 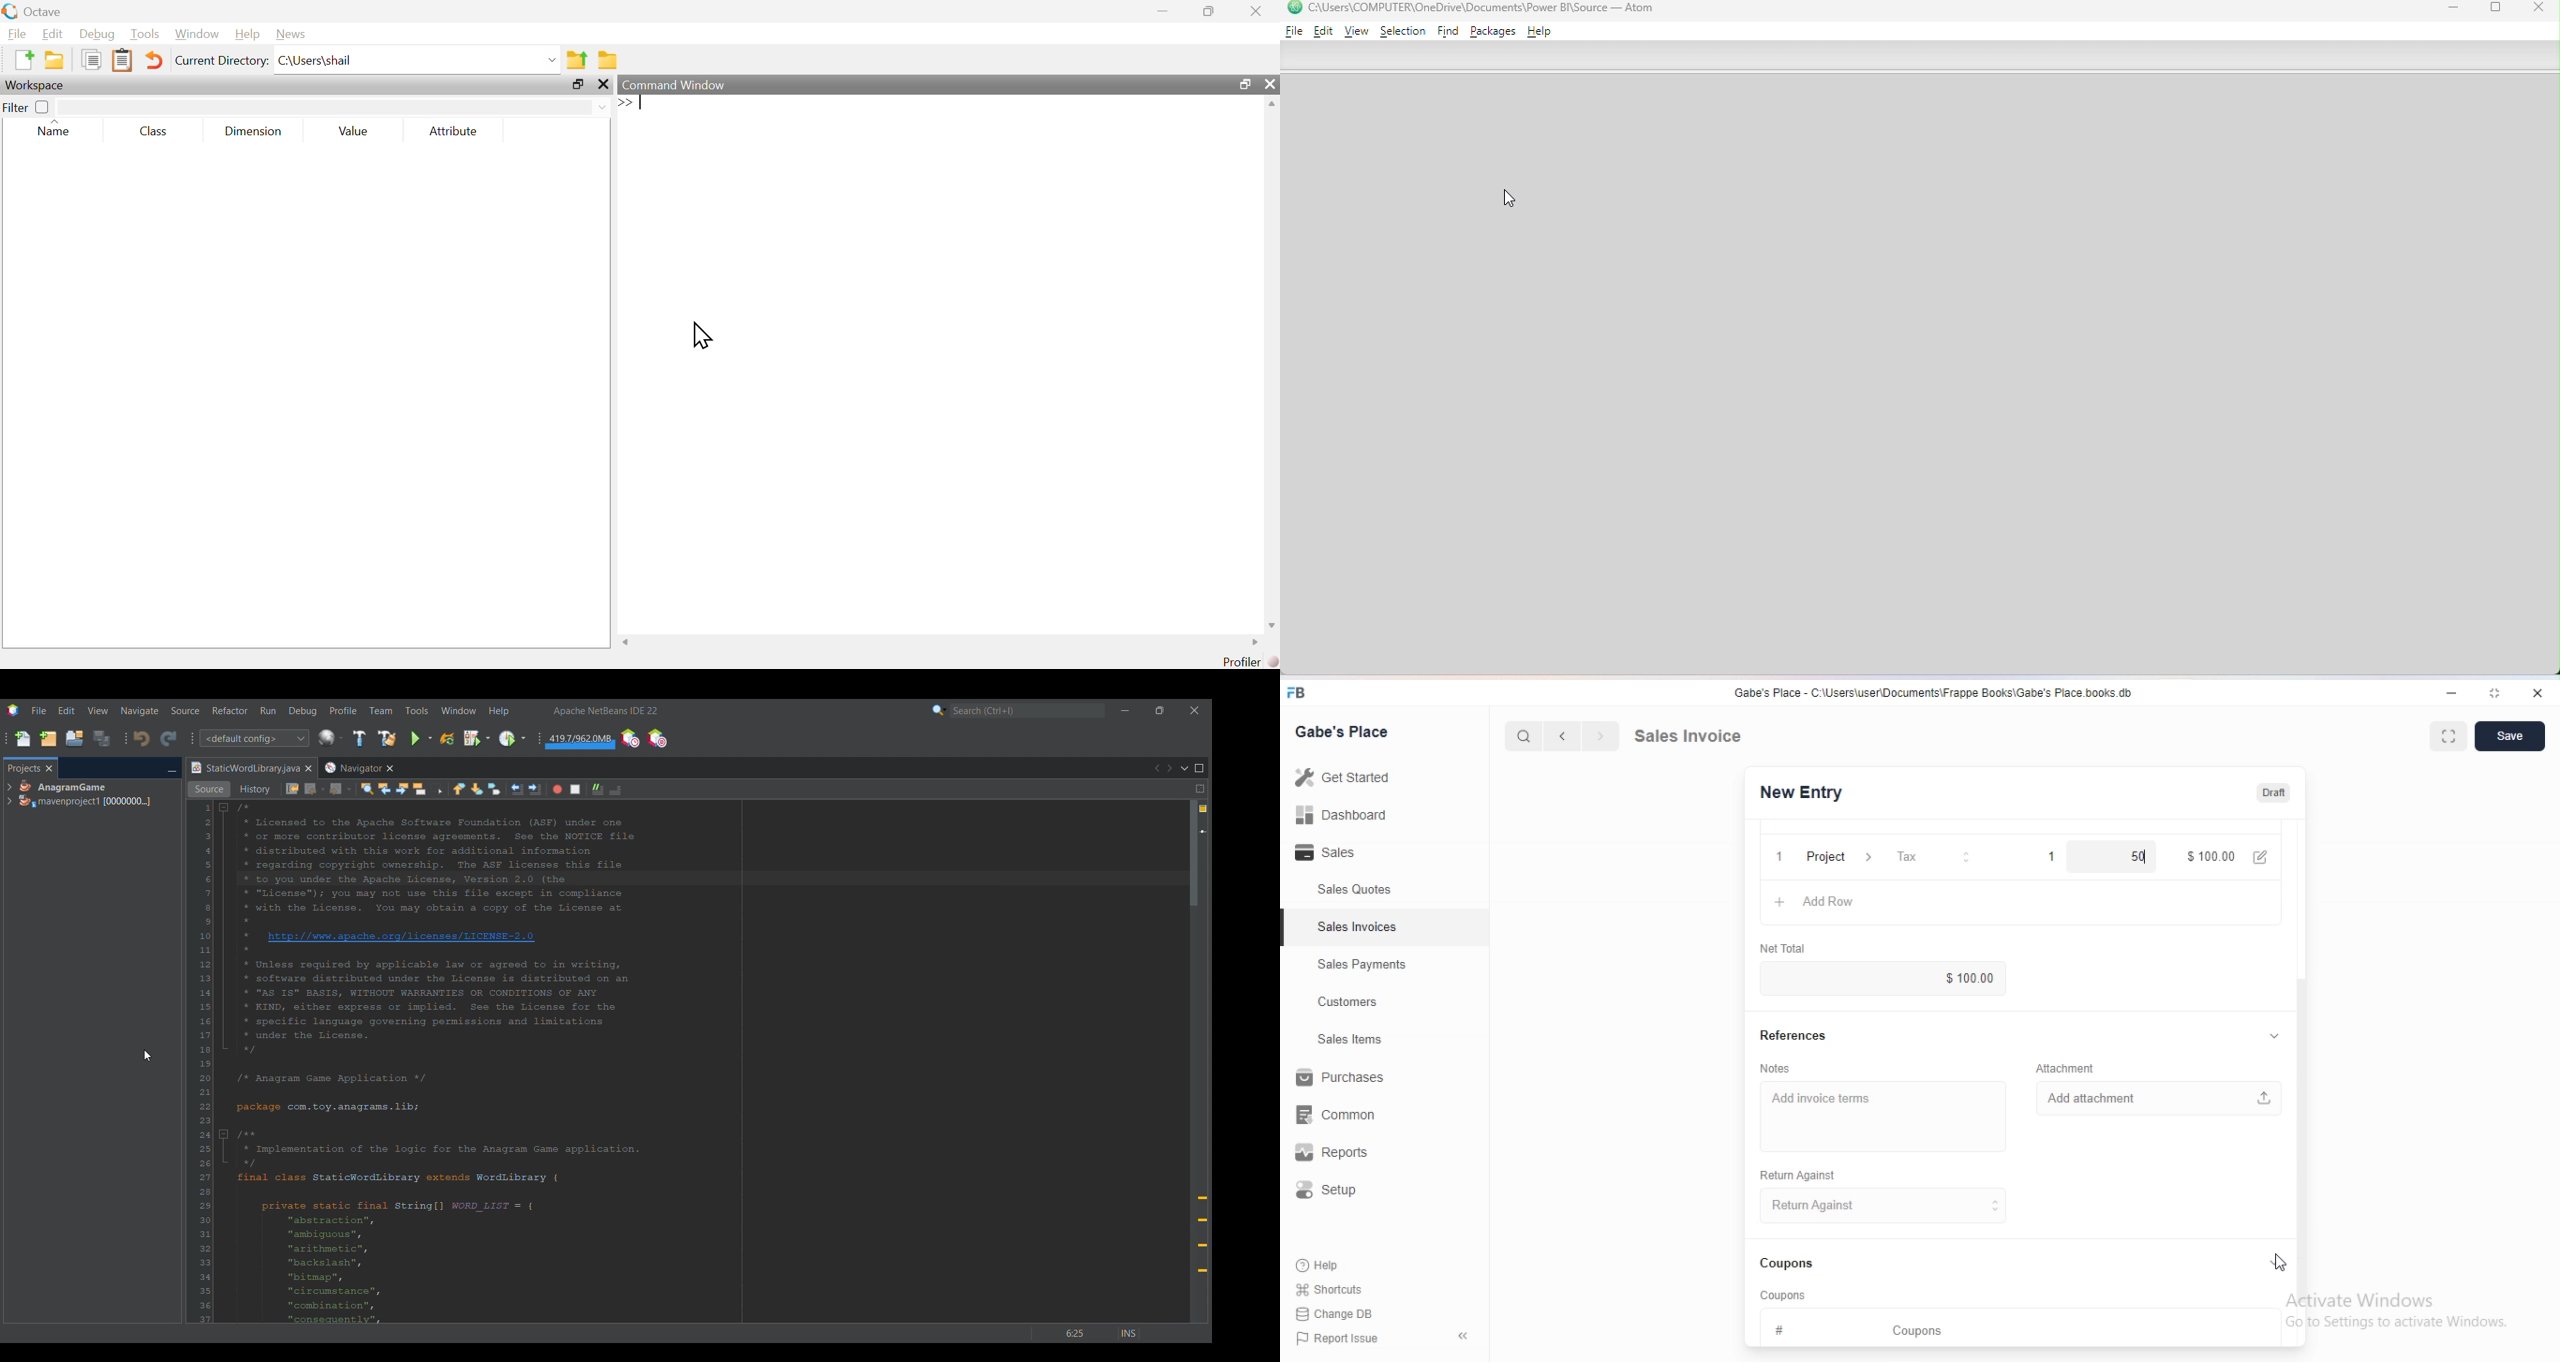 What do you see at coordinates (419, 789) in the screenshot?
I see `Toggle highlight search` at bounding box center [419, 789].